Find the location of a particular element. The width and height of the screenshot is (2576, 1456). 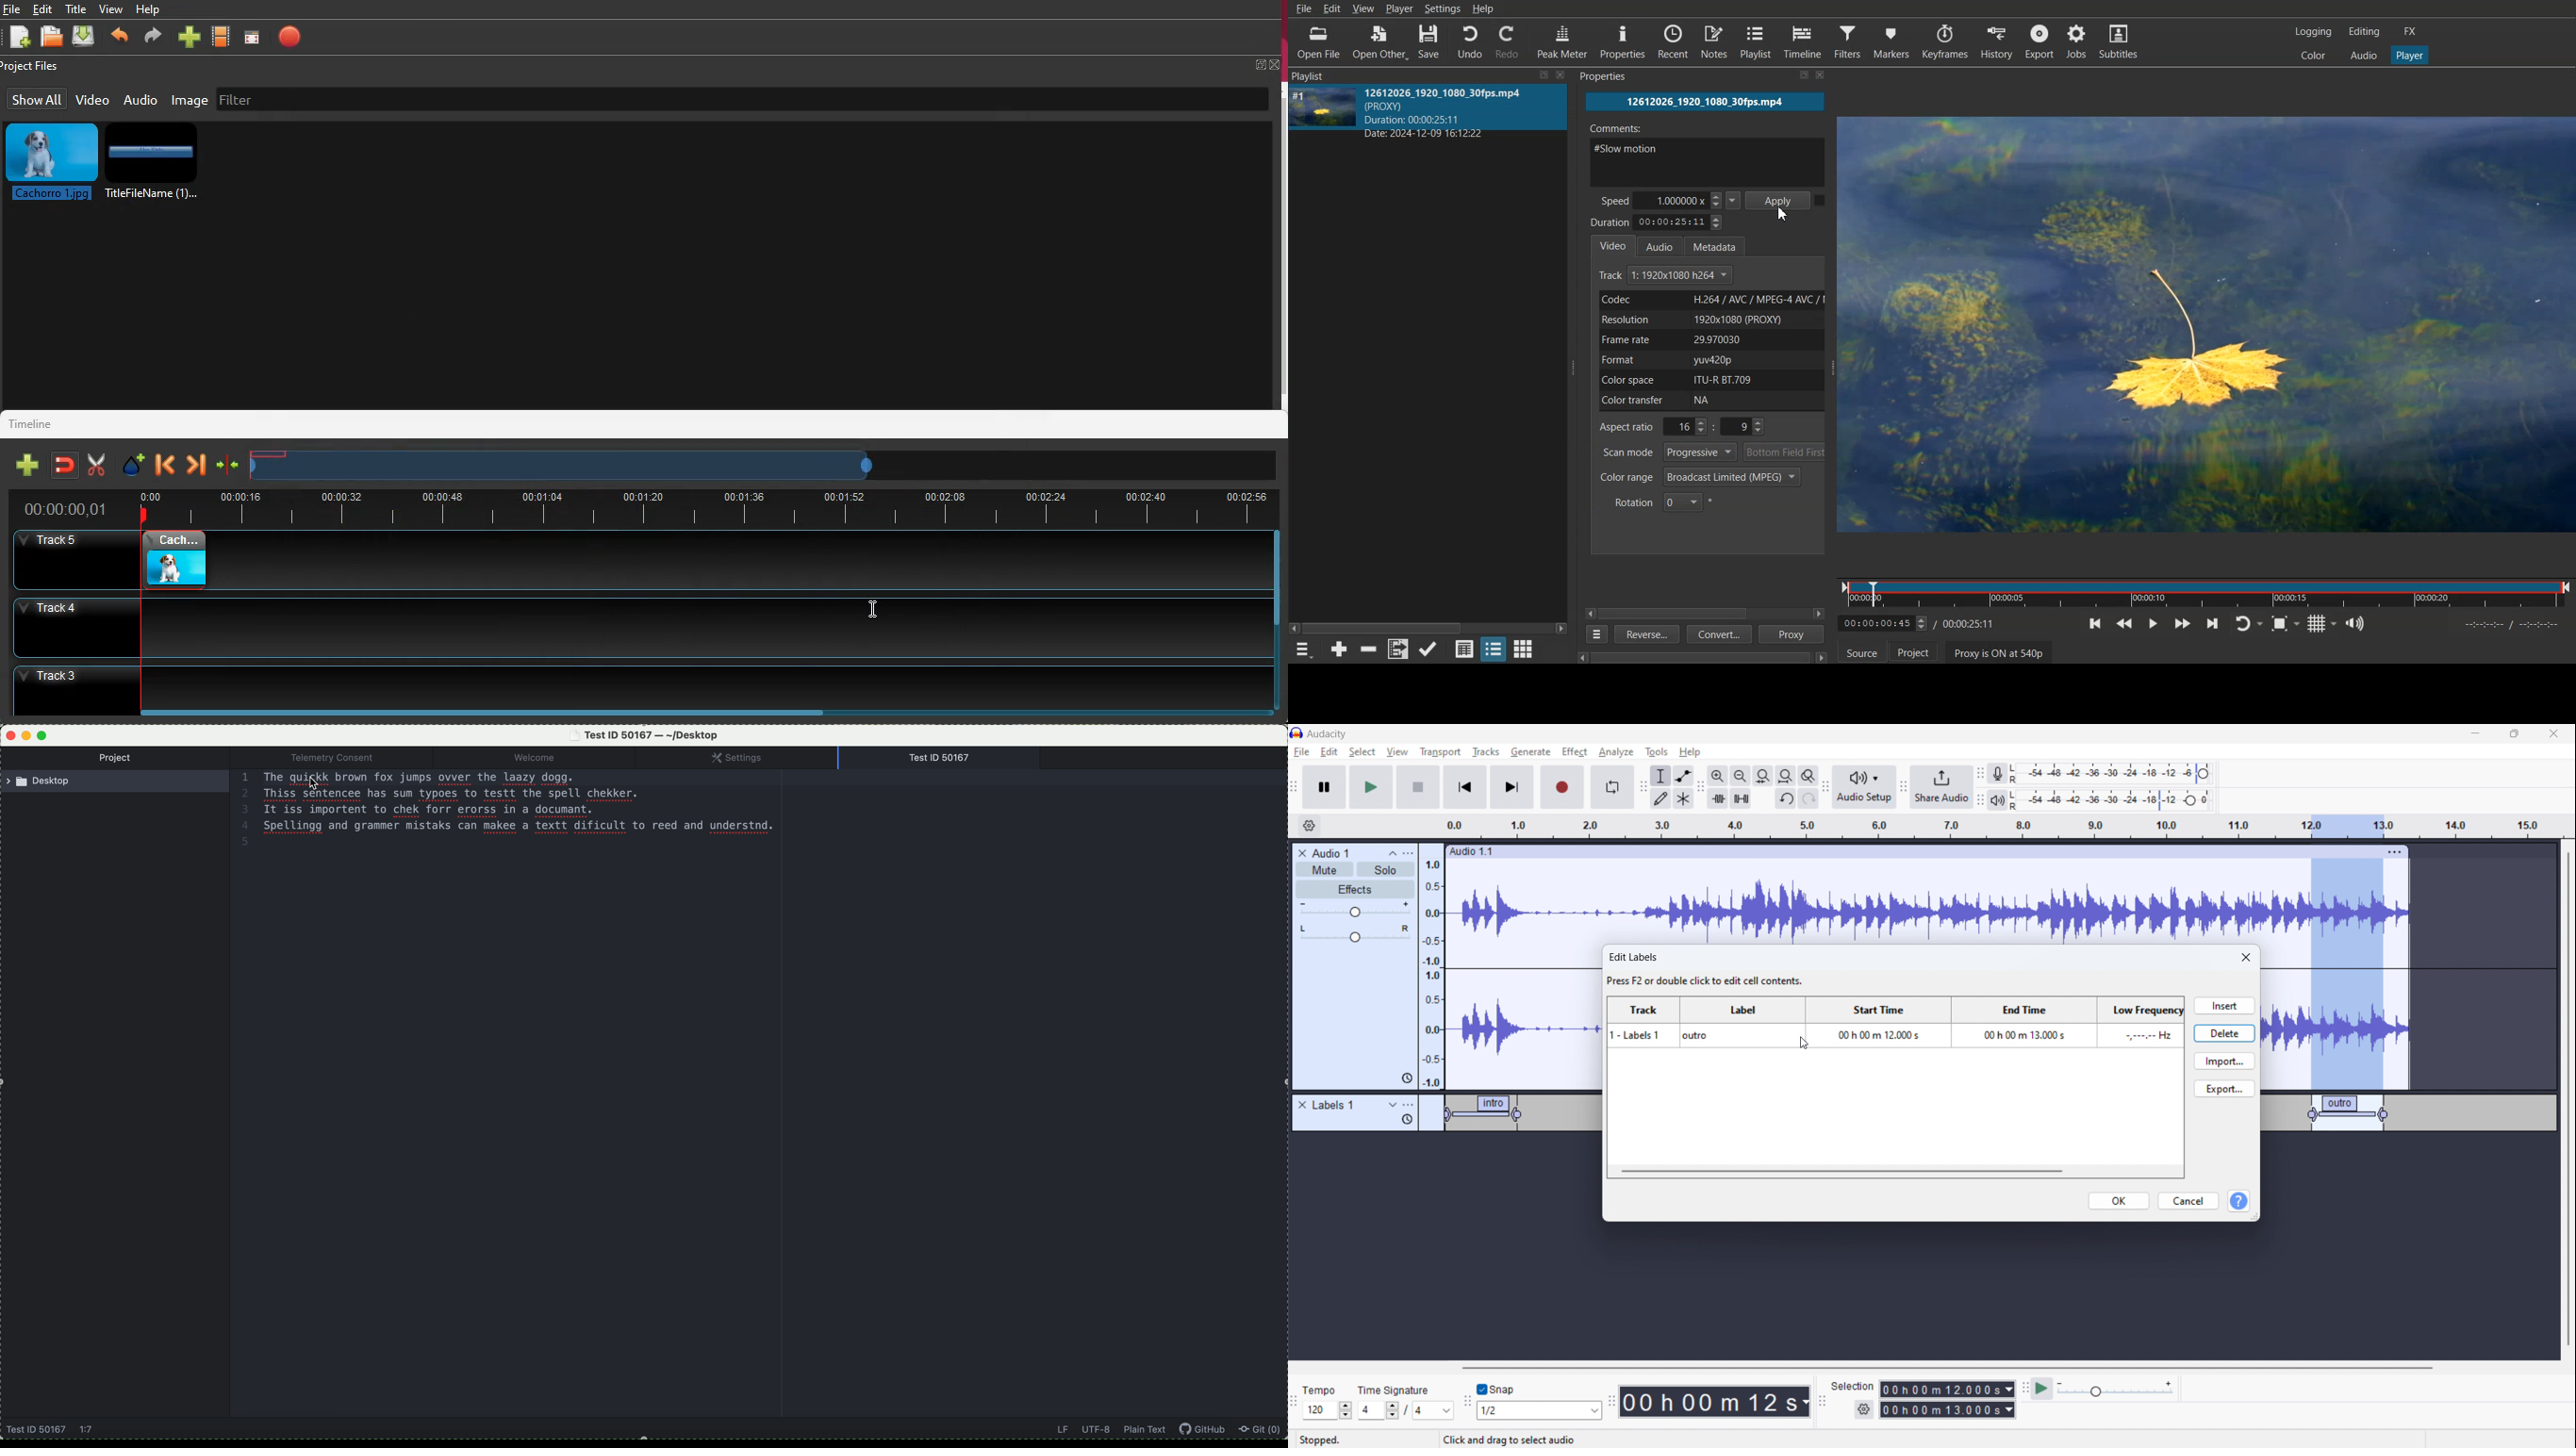

data is located at coordinates (1110, 1430).